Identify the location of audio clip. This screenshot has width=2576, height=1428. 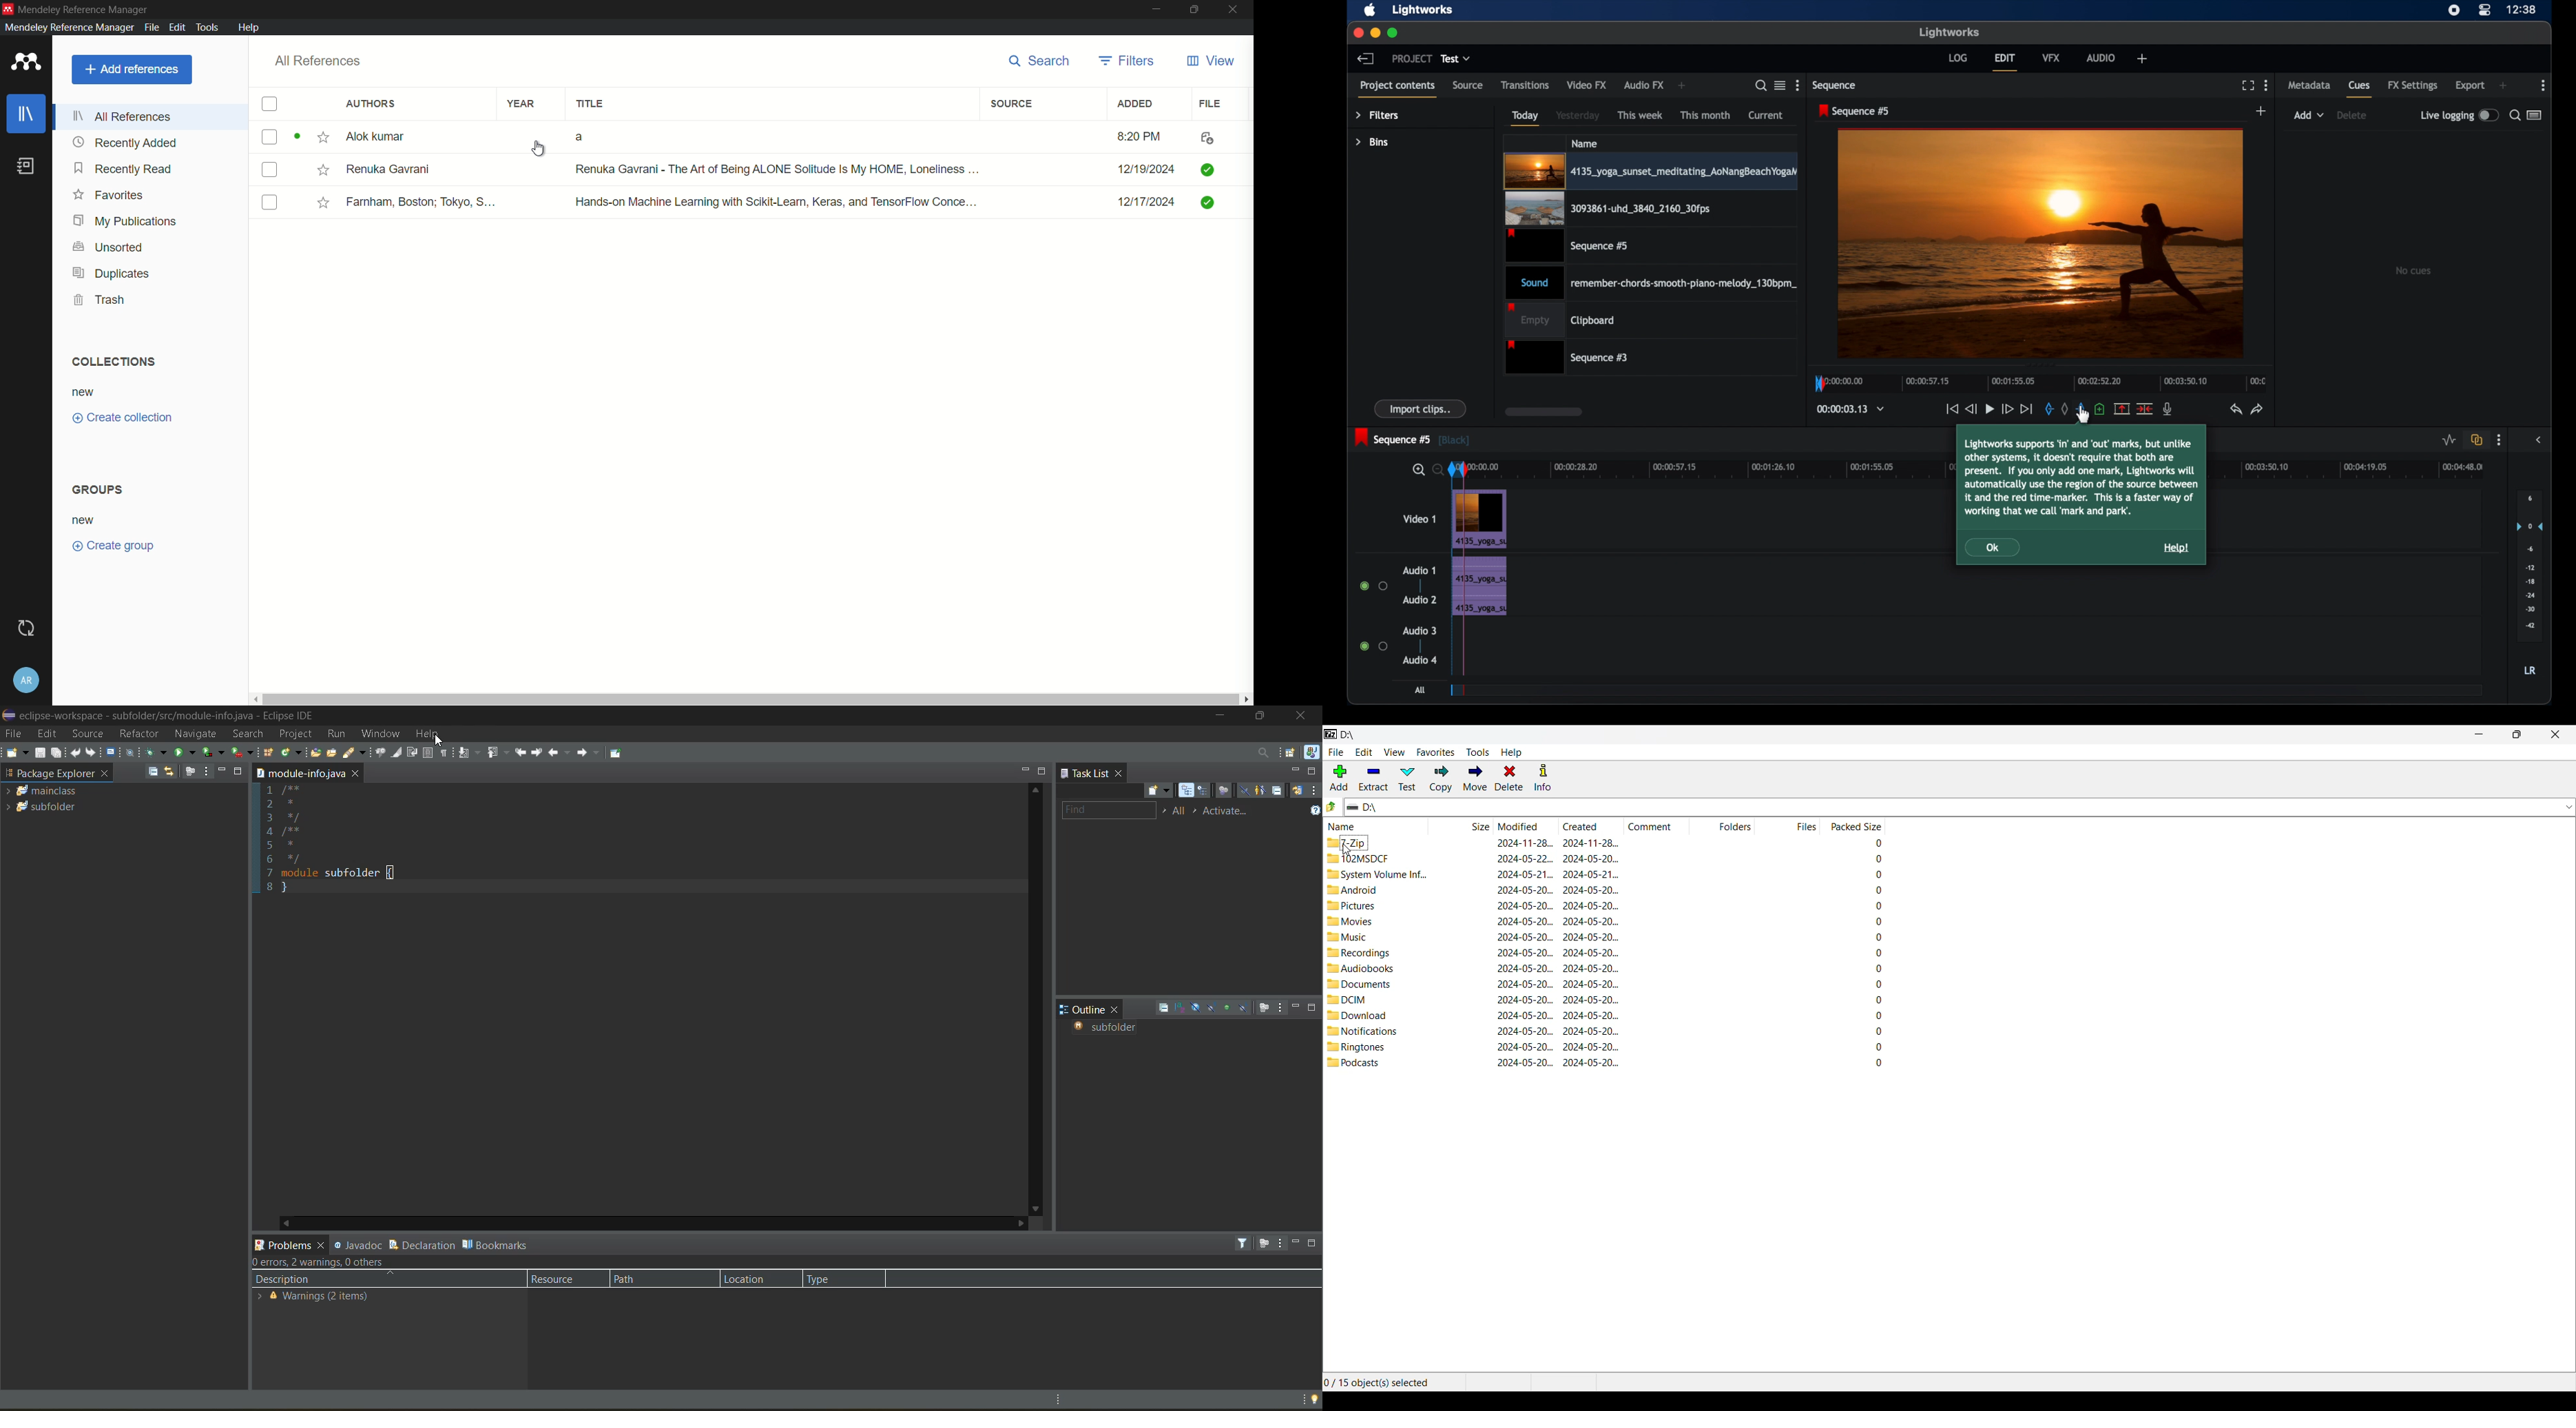
(1480, 605).